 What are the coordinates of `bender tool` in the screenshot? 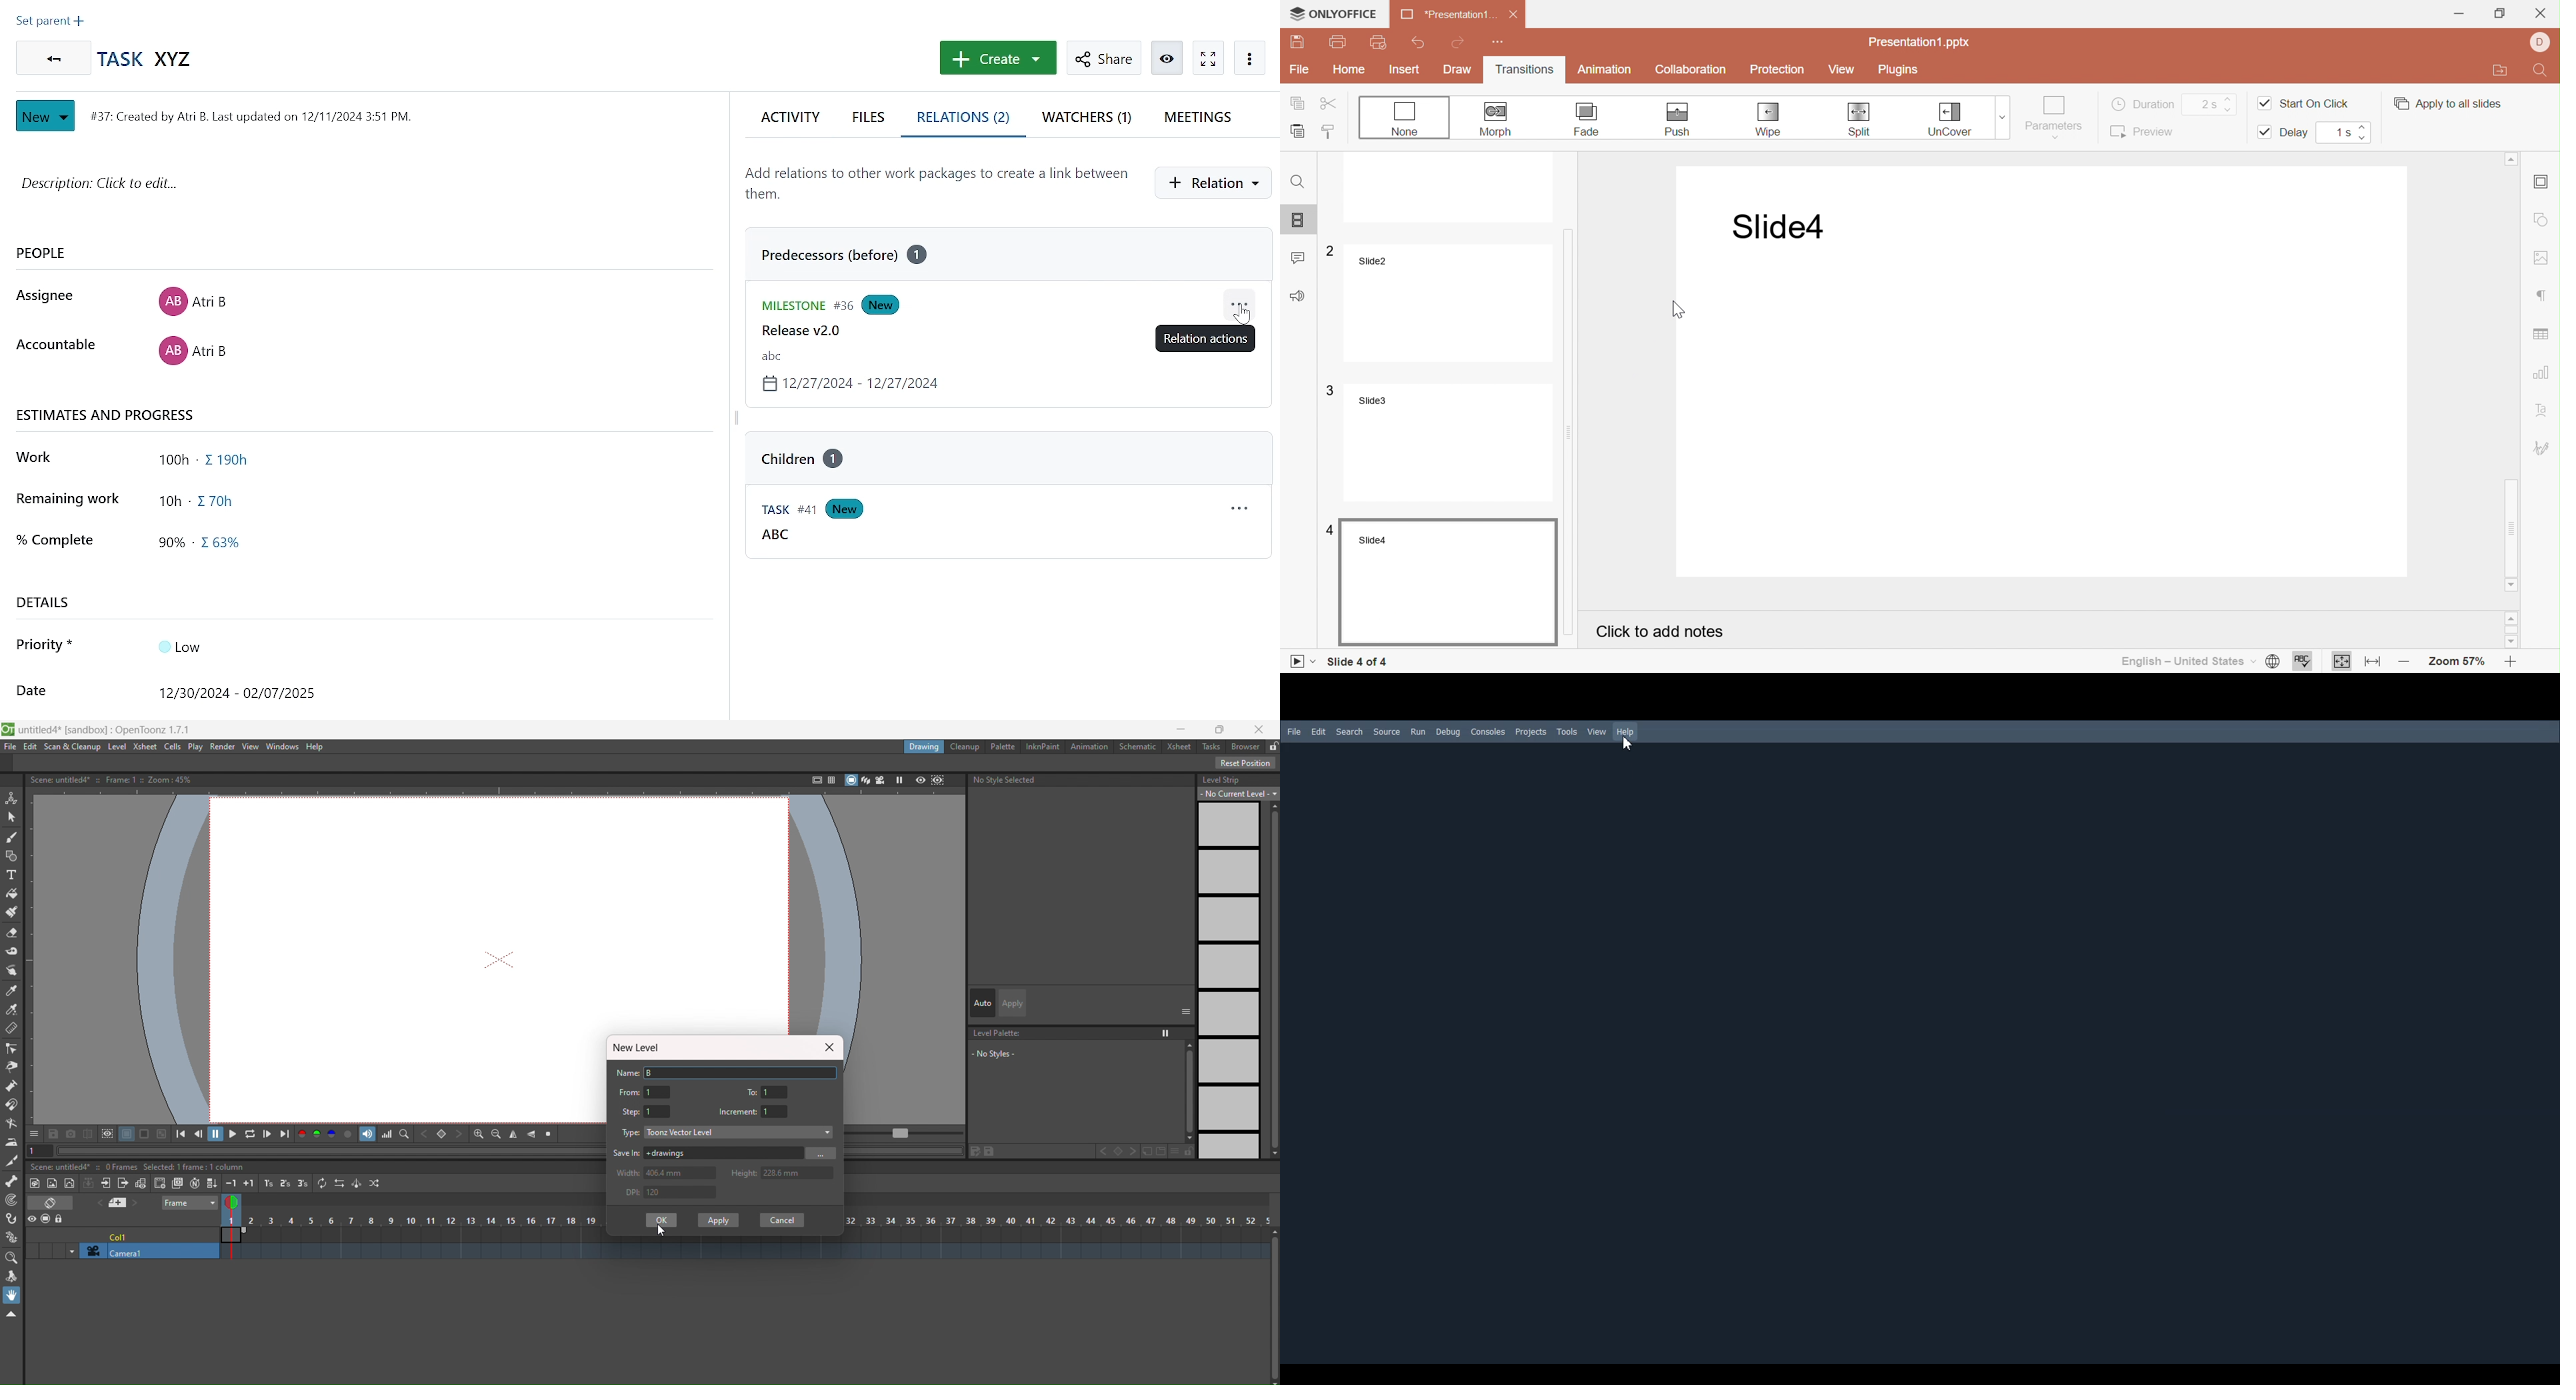 It's located at (12, 1124).